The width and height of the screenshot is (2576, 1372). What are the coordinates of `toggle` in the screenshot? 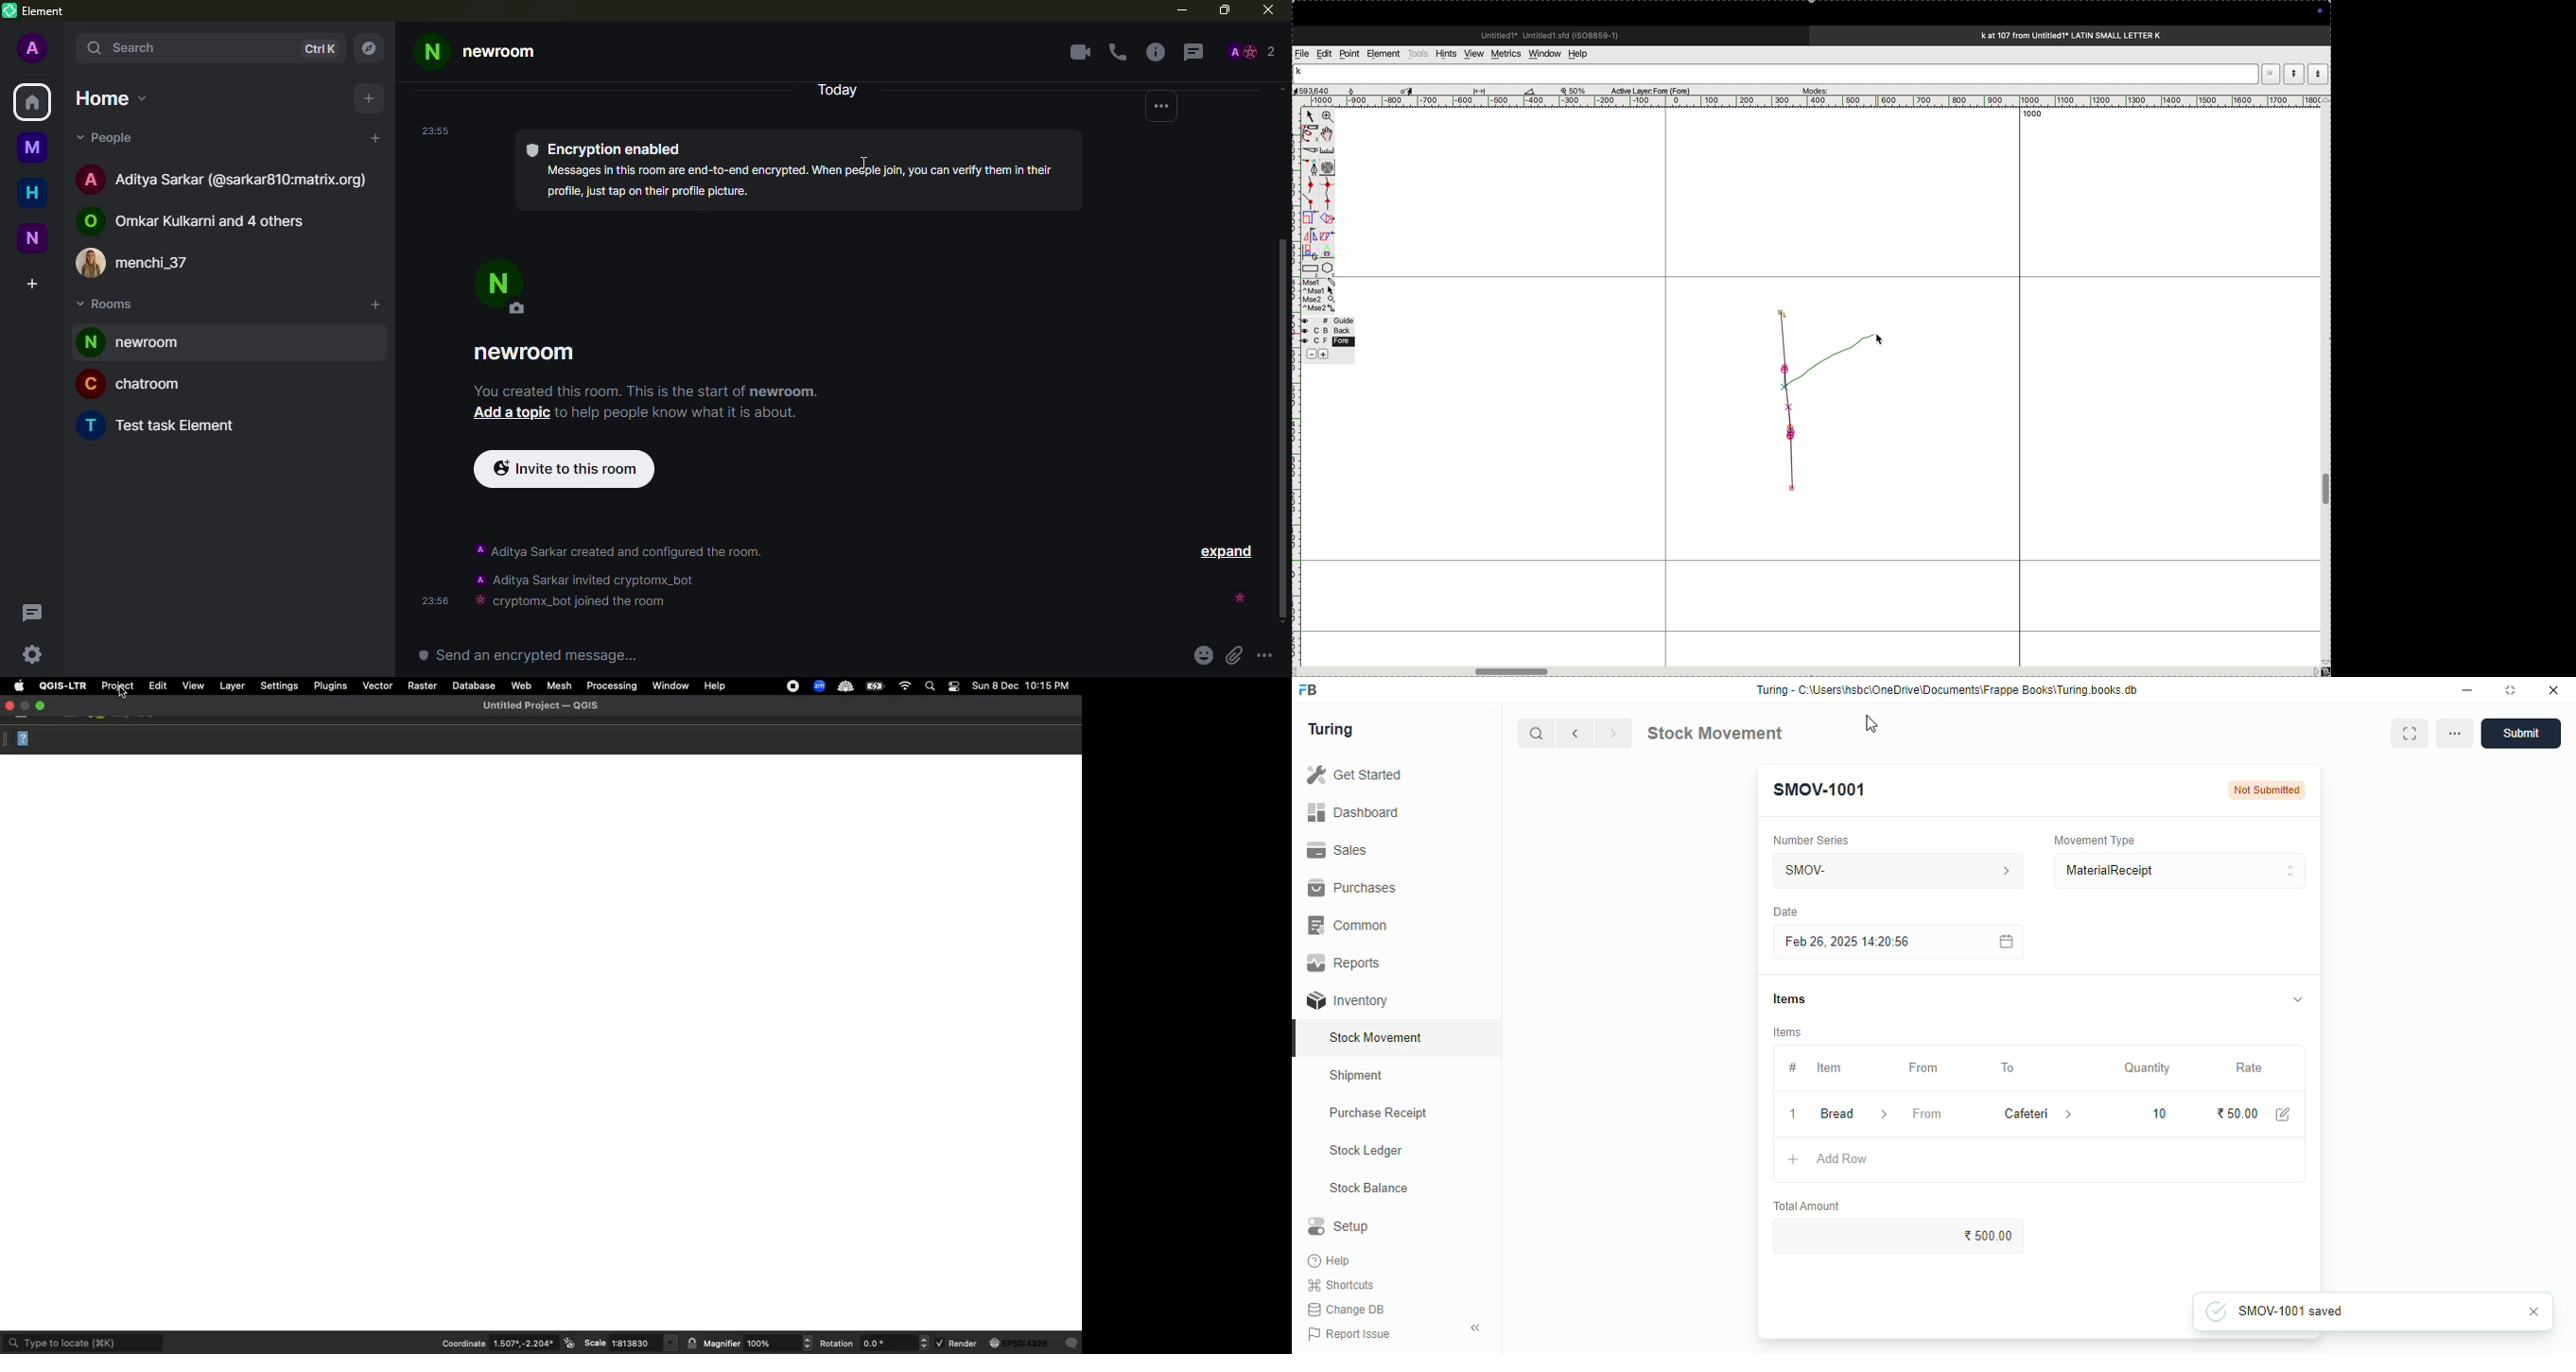 It's located at (2326, 489).